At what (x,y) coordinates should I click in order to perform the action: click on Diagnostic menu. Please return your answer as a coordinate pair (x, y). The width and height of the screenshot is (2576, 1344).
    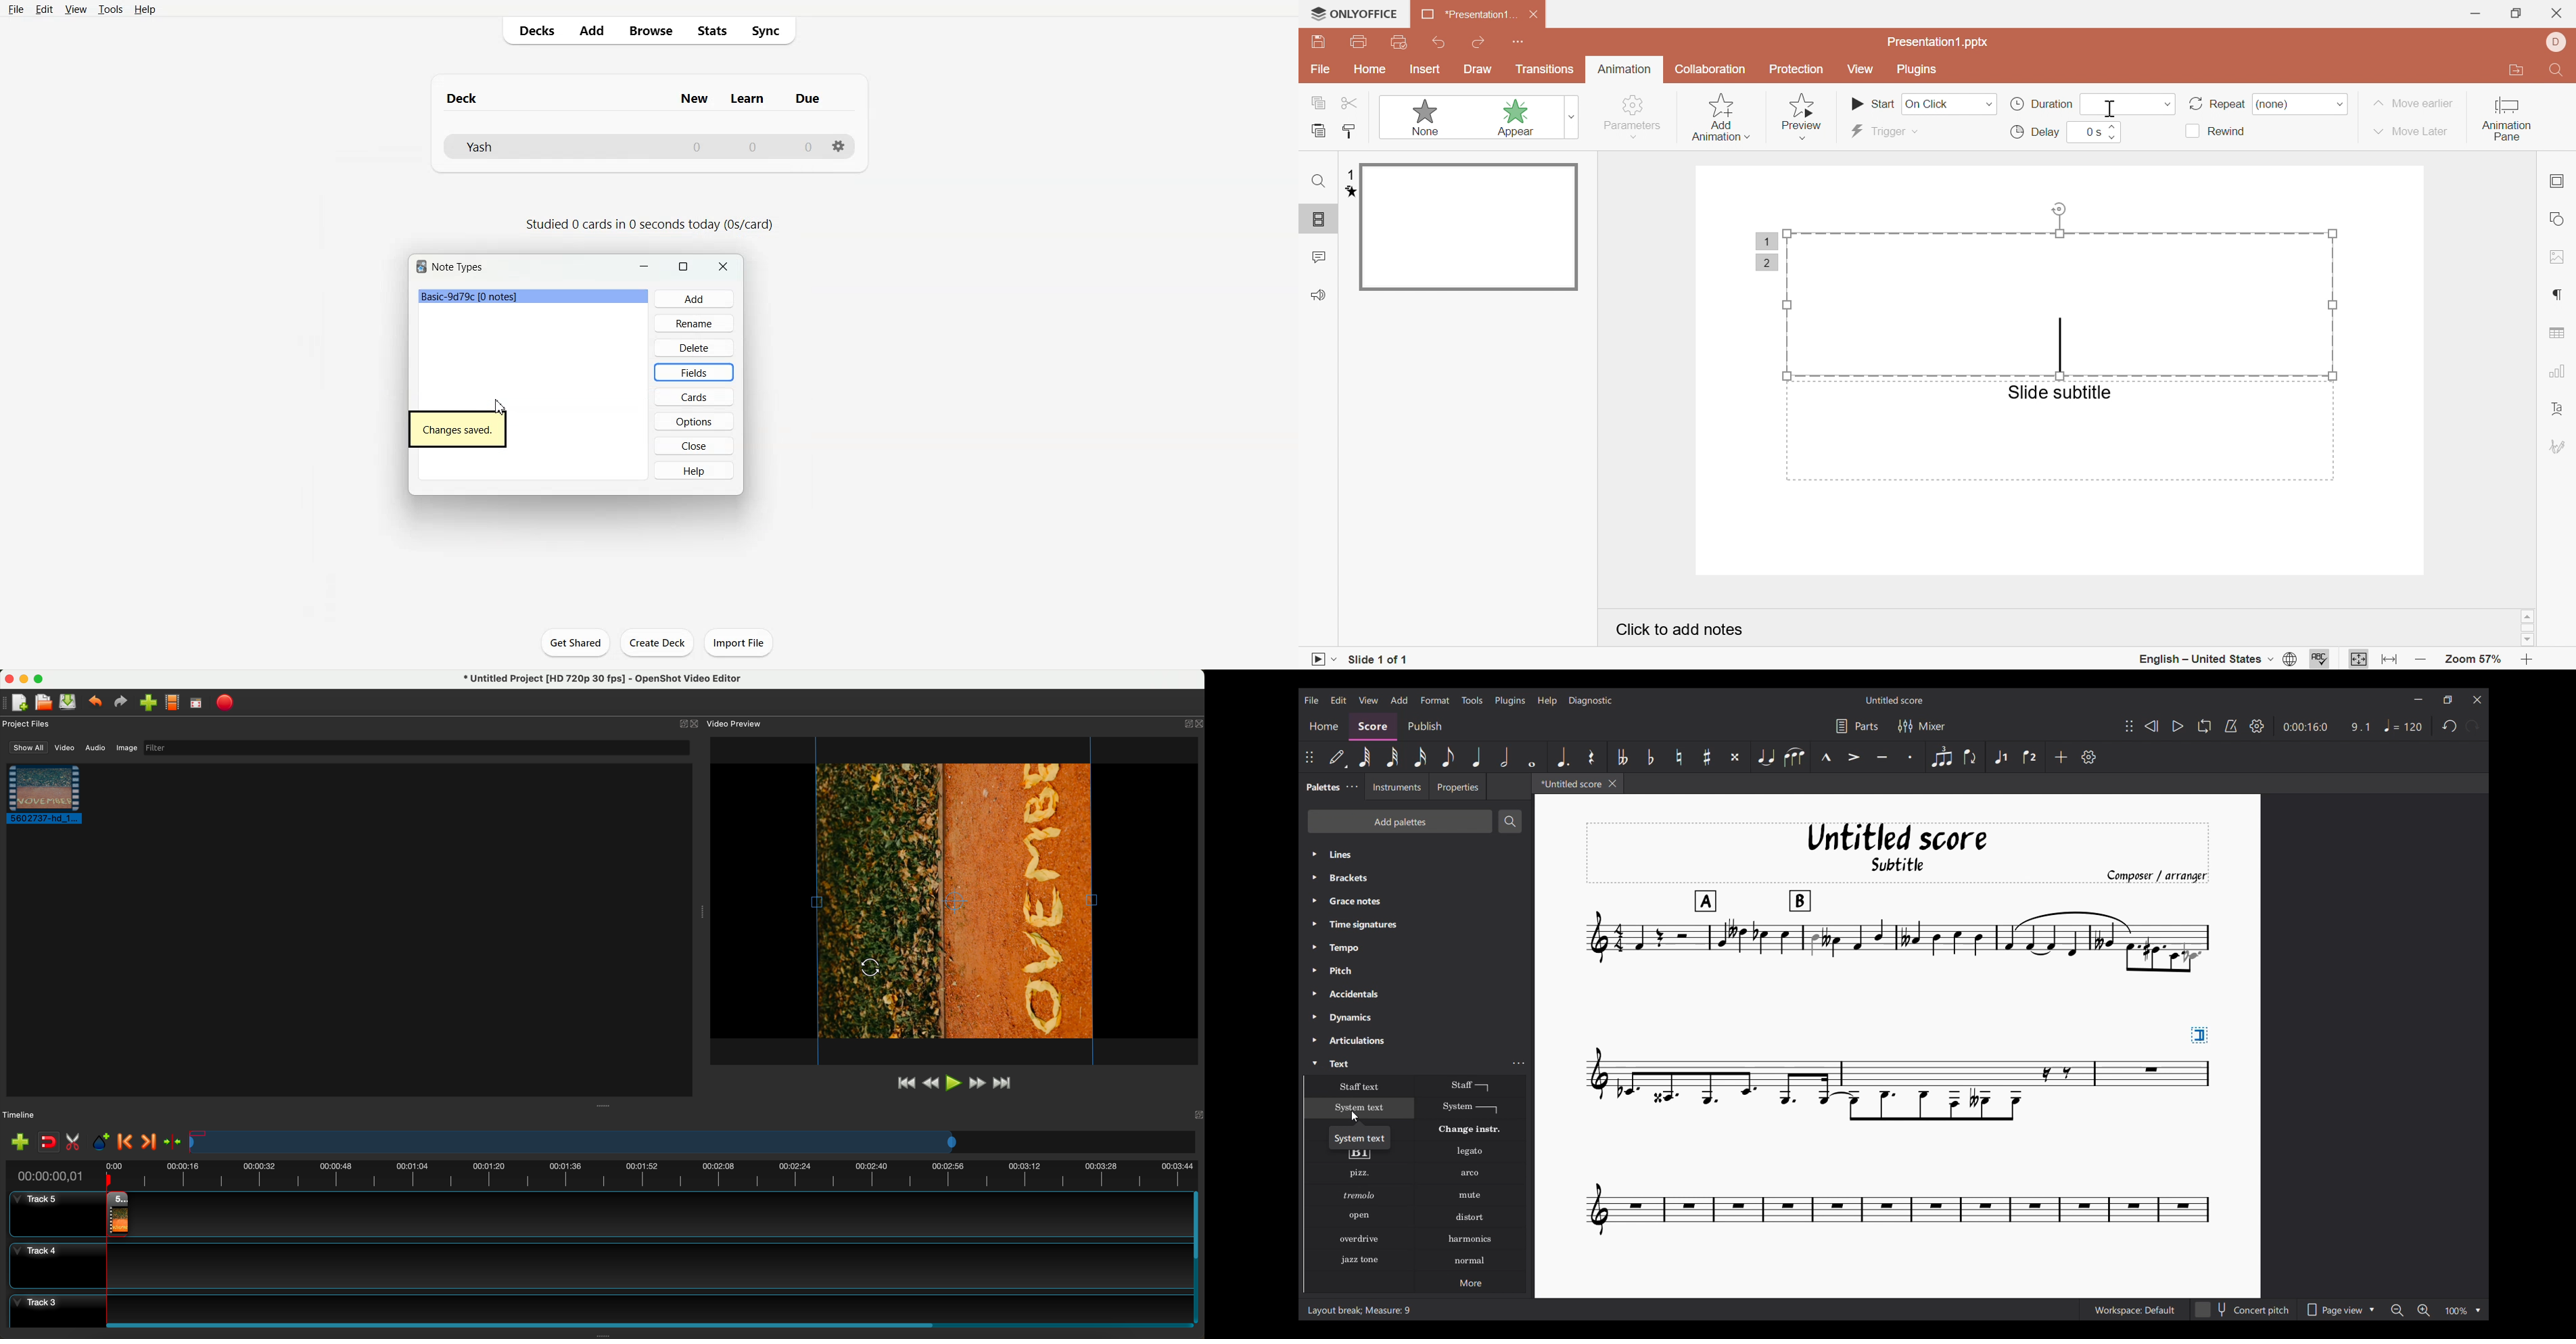
    Looking at the image, I should click on (1591, 700).